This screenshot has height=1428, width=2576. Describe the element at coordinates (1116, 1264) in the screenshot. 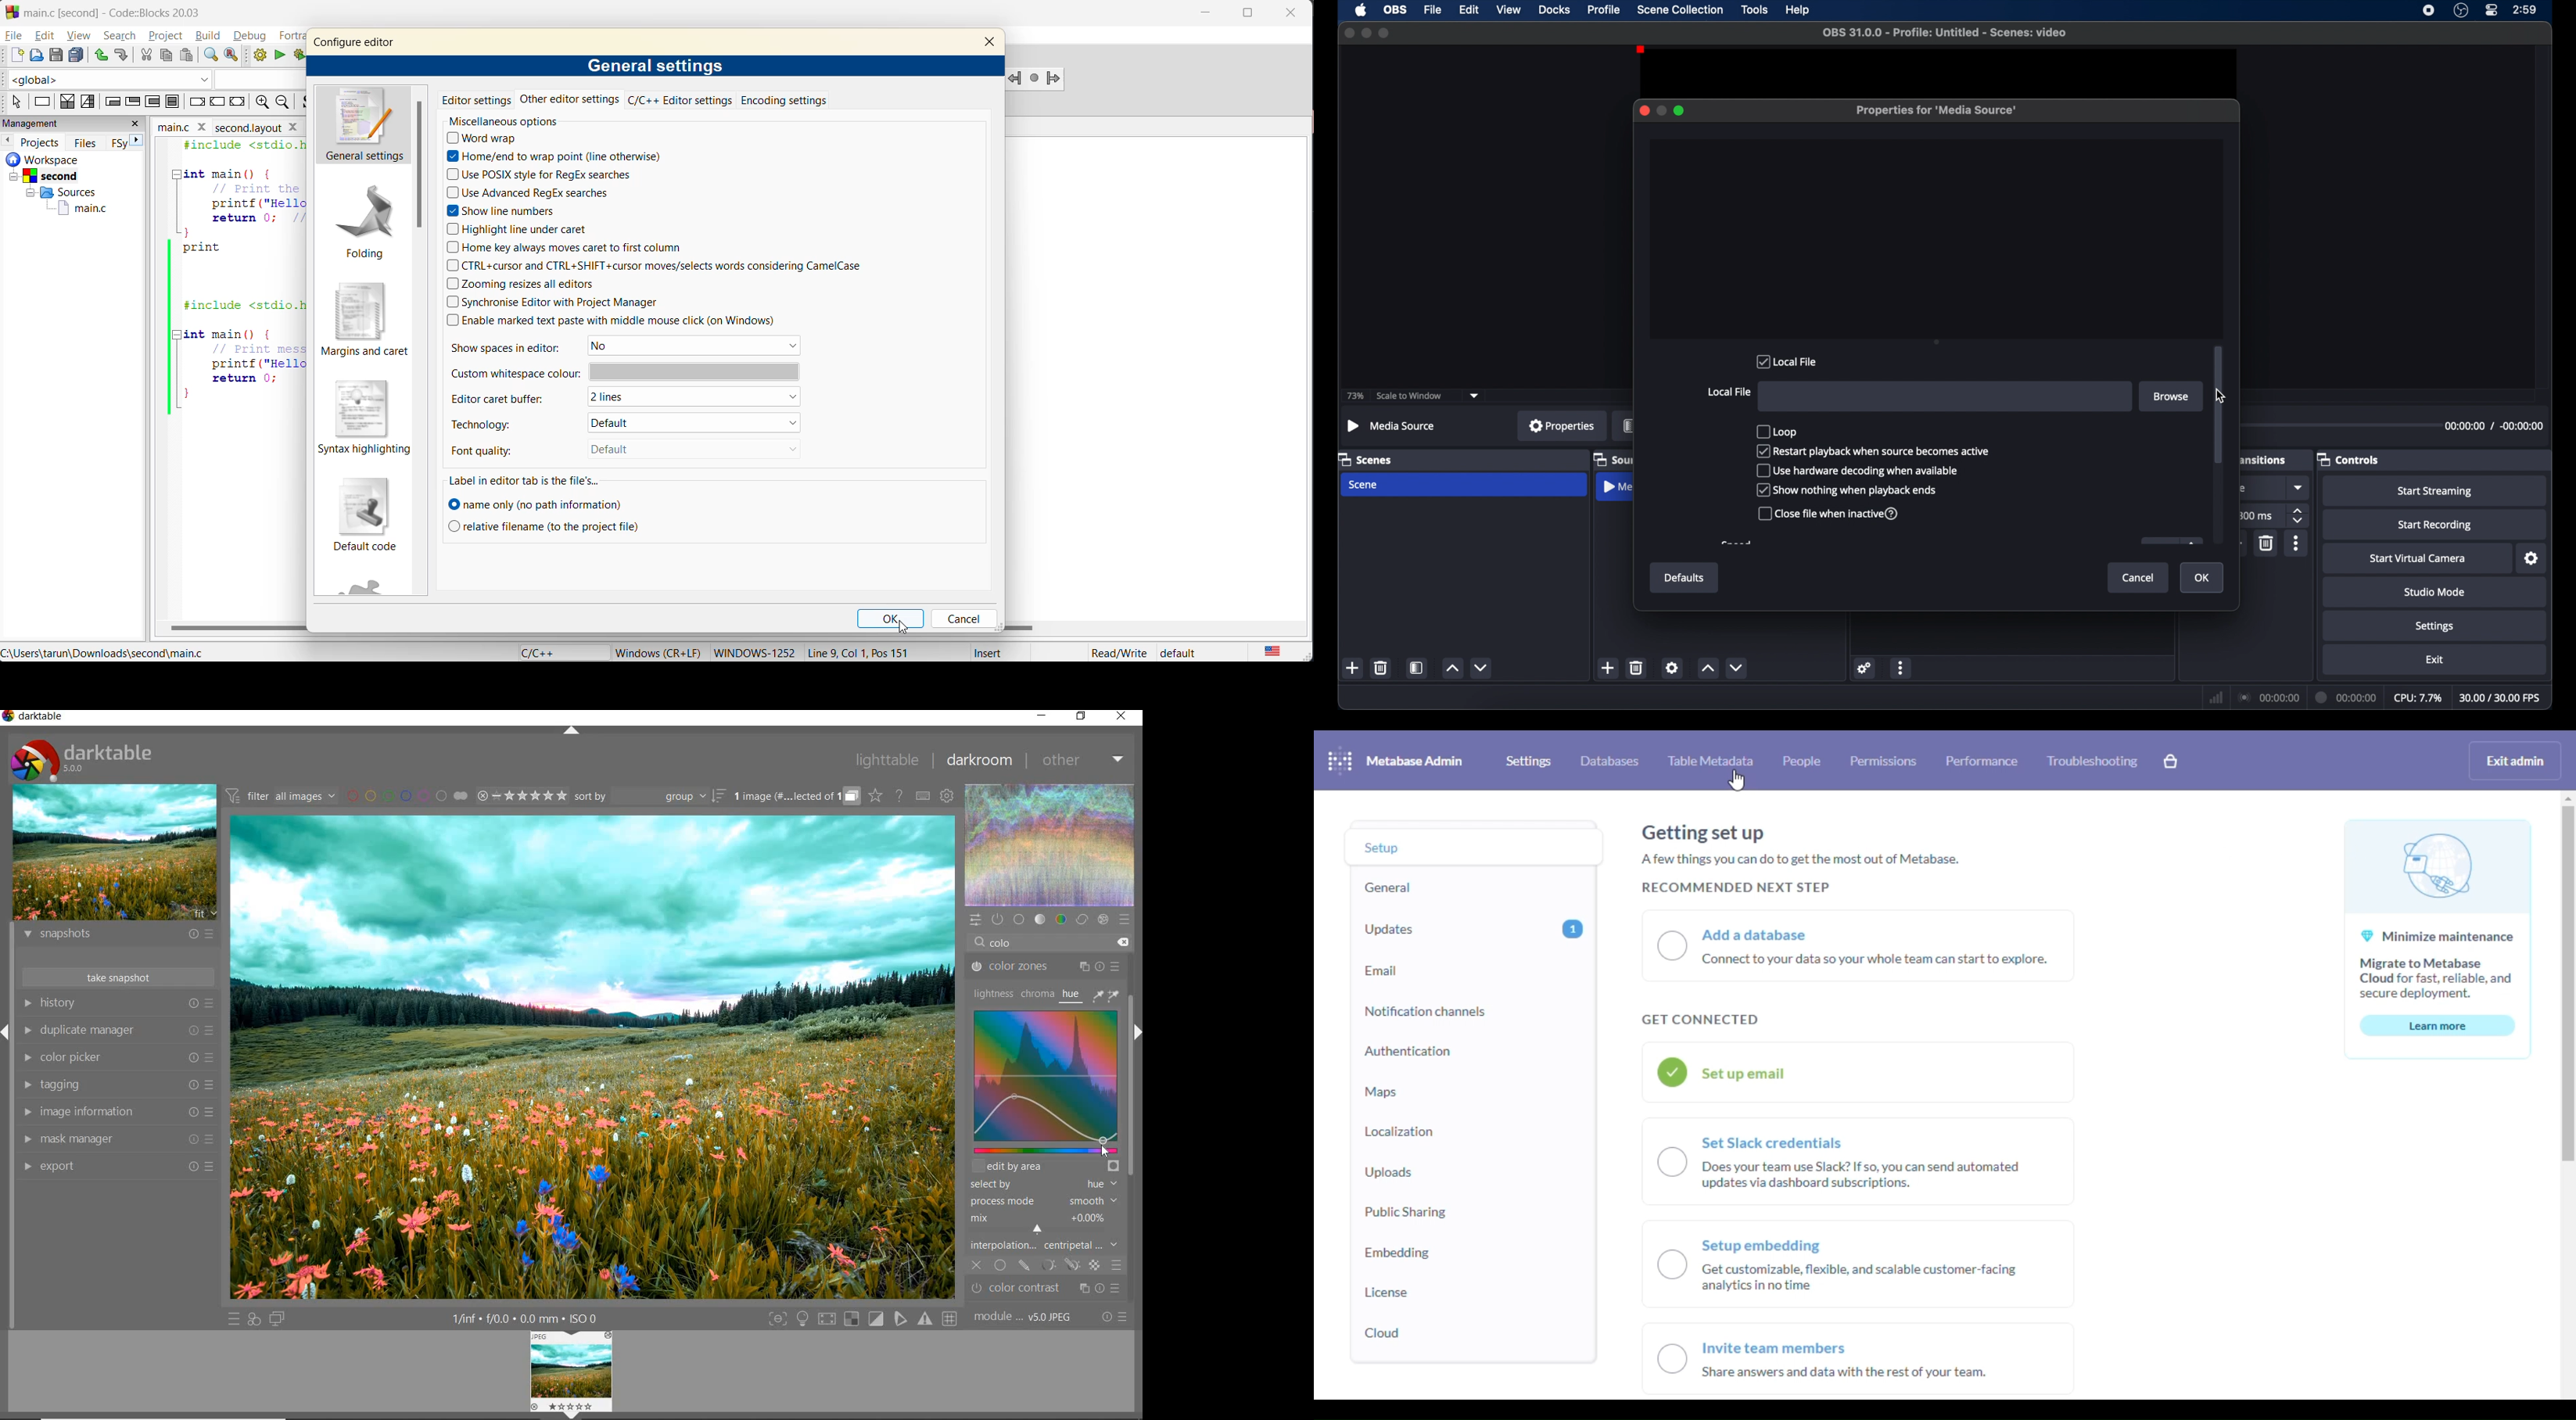

I see `blending options` at that location.